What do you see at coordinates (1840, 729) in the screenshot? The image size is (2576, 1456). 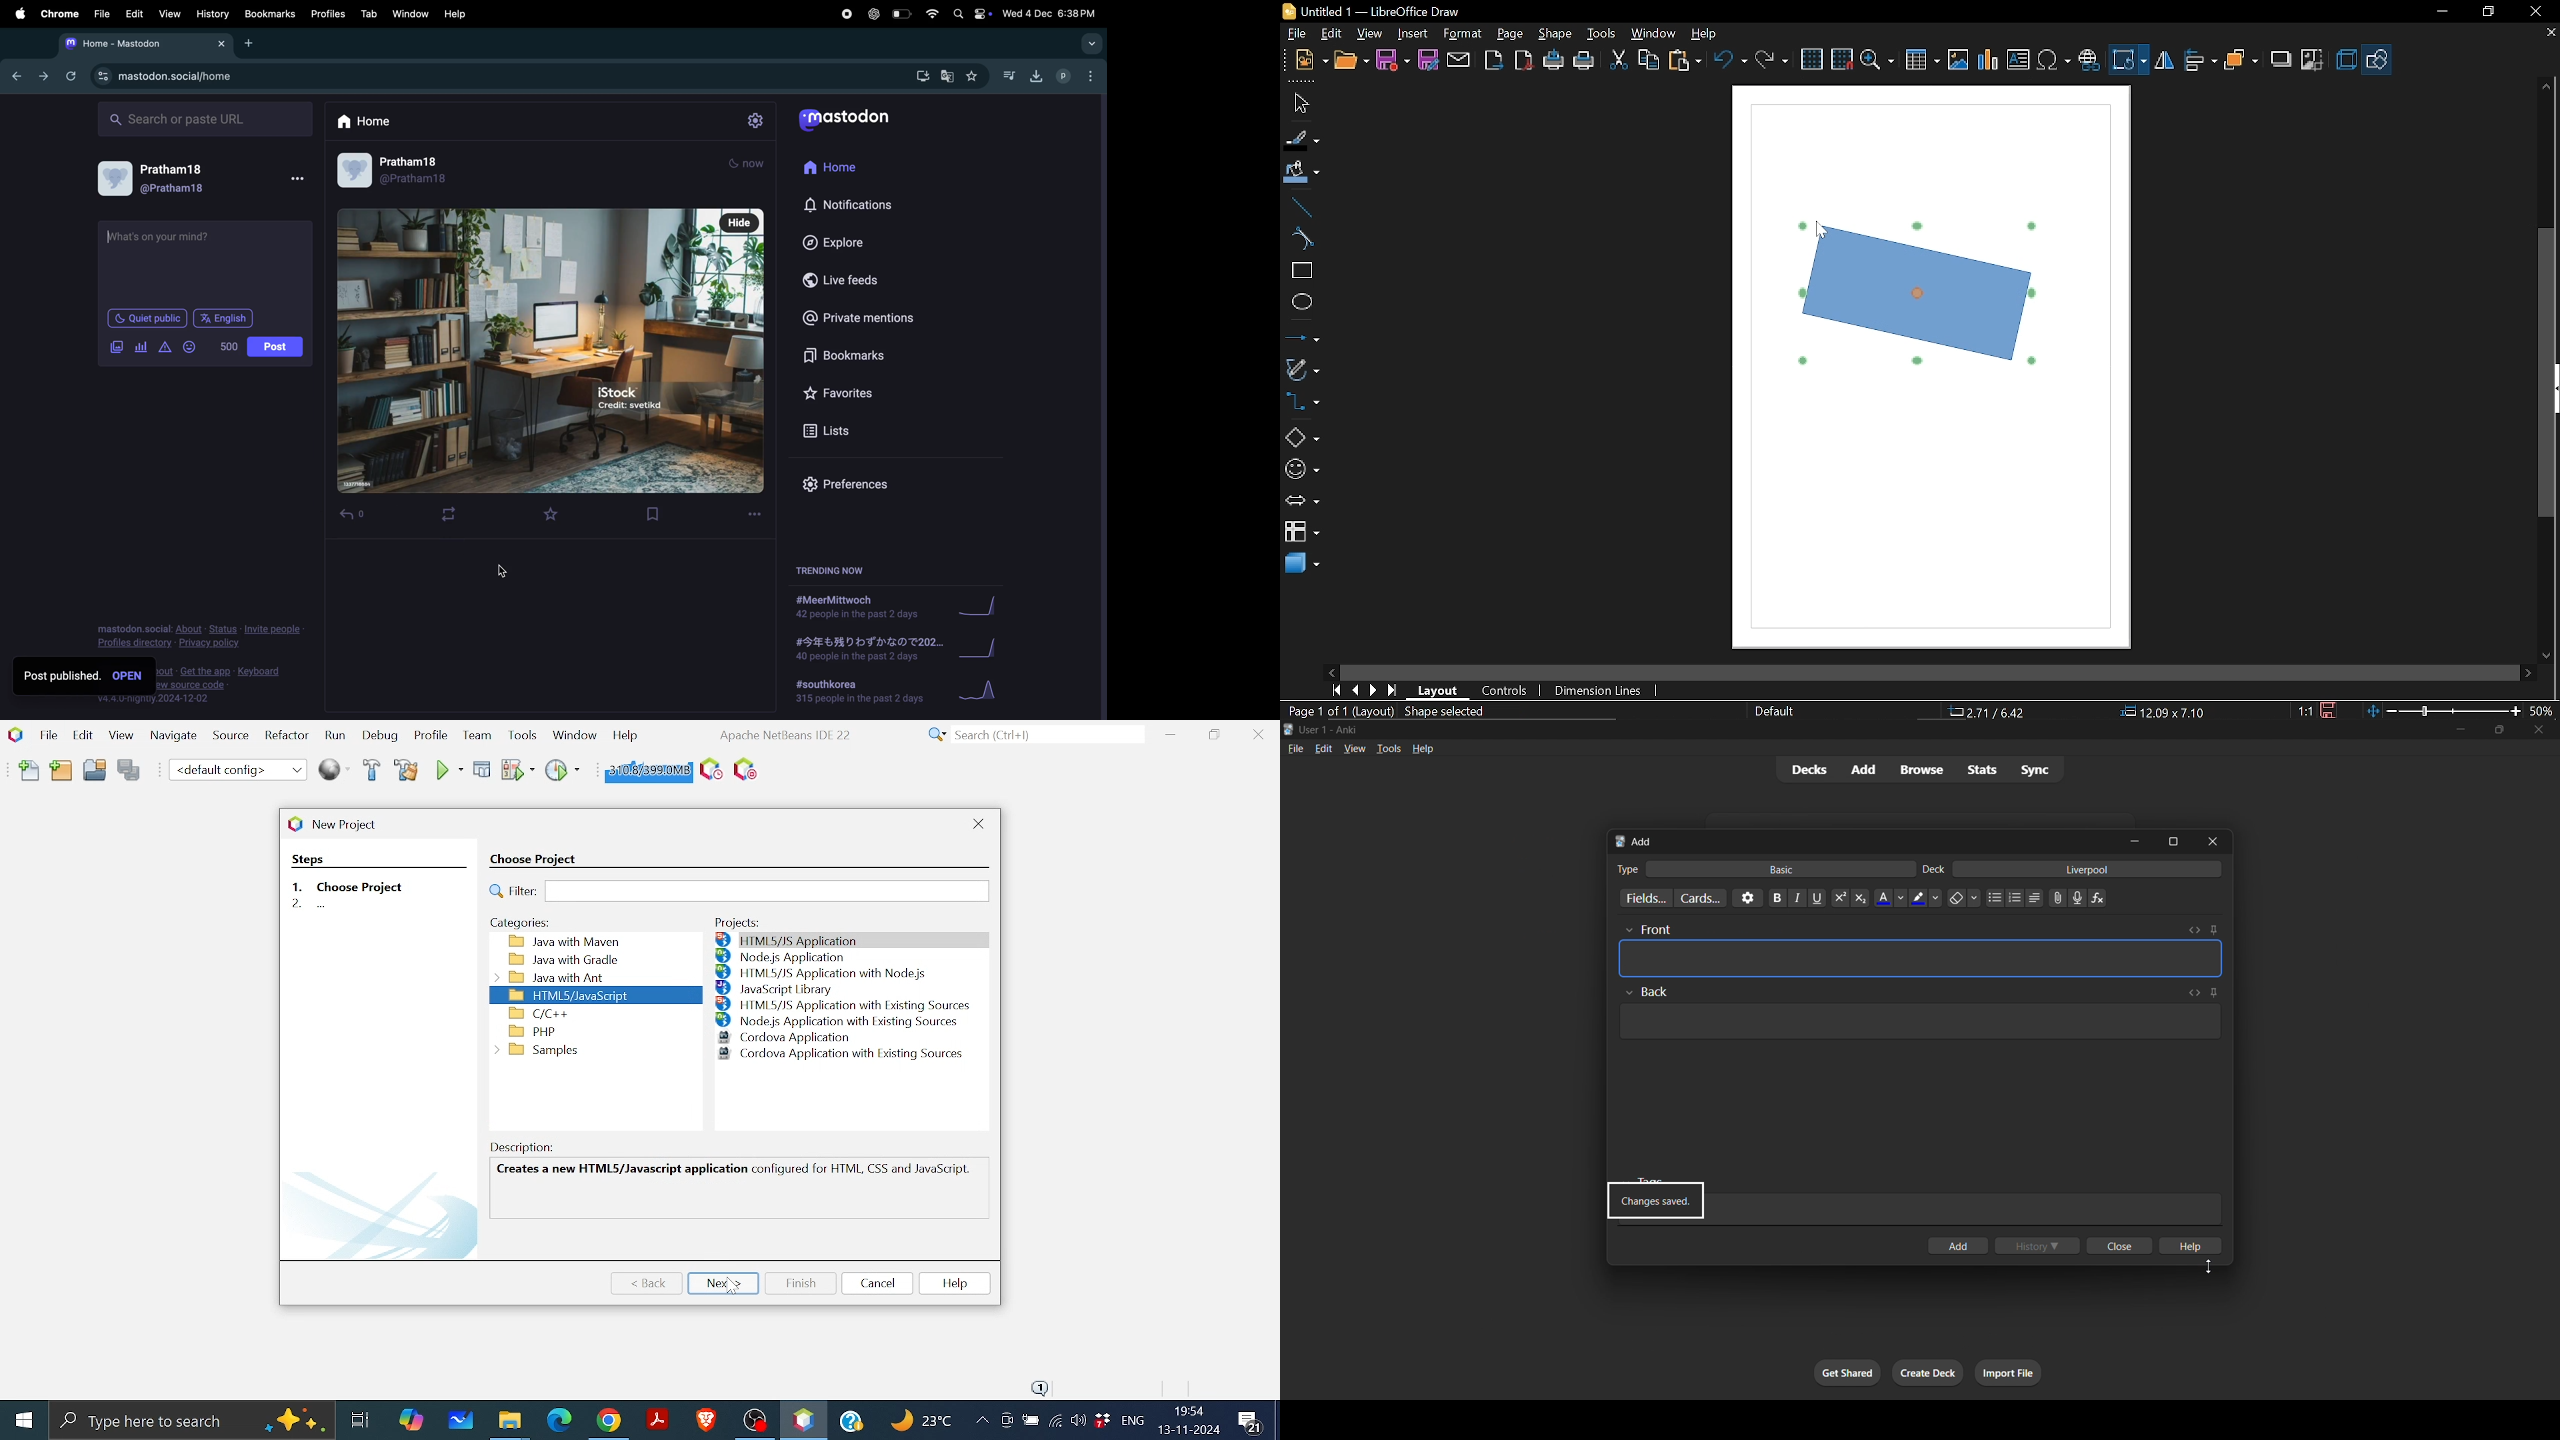 I see `title bar` at bounding box center [1840, 729].